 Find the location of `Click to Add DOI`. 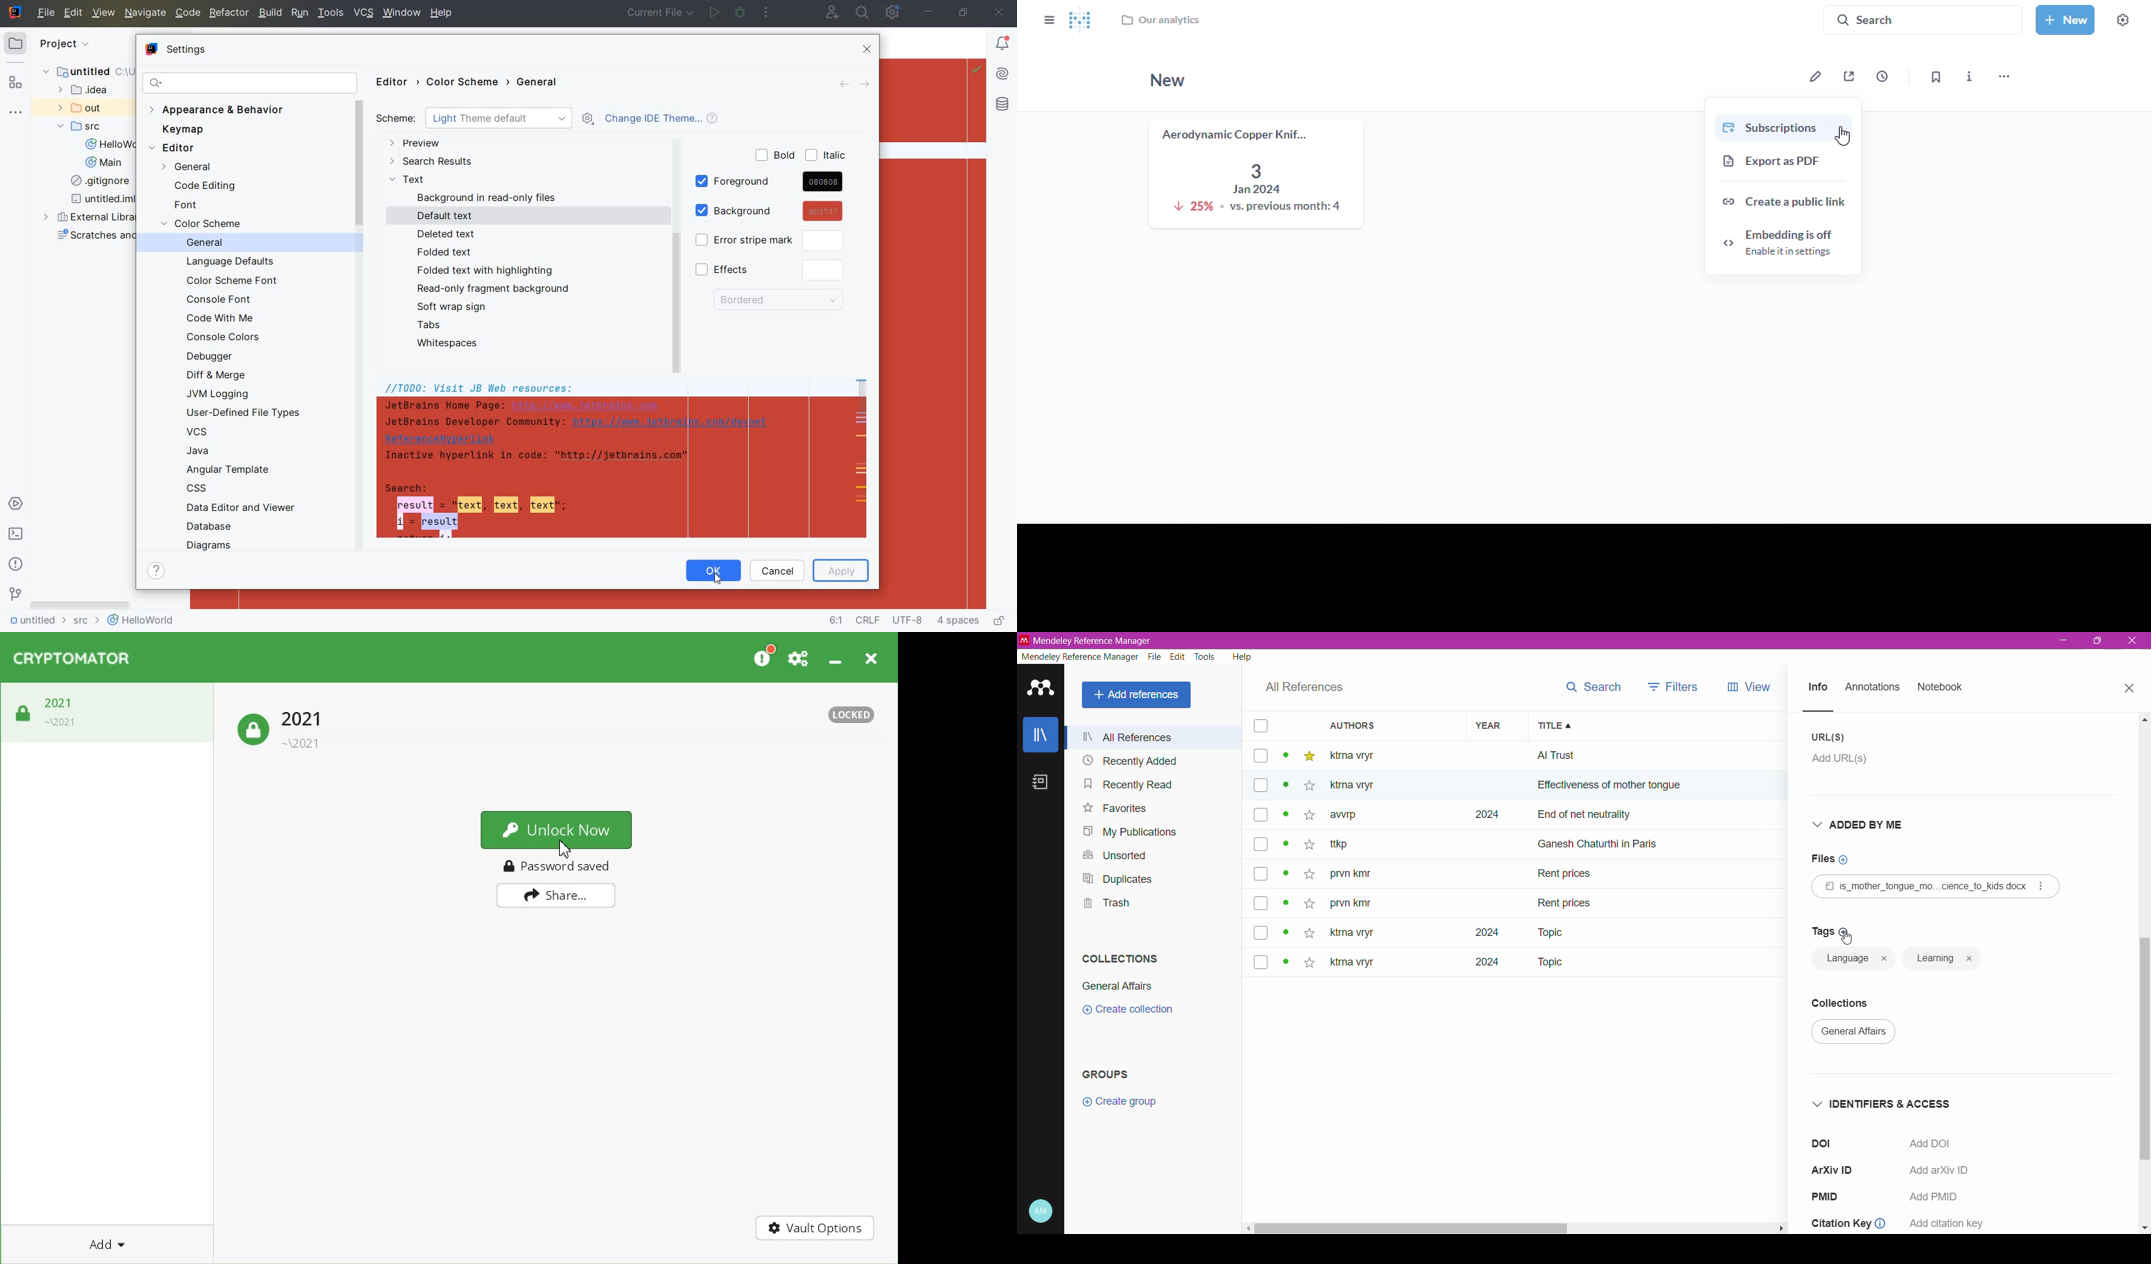

Click to Add DOI is located at coordinates (1939, 1145).